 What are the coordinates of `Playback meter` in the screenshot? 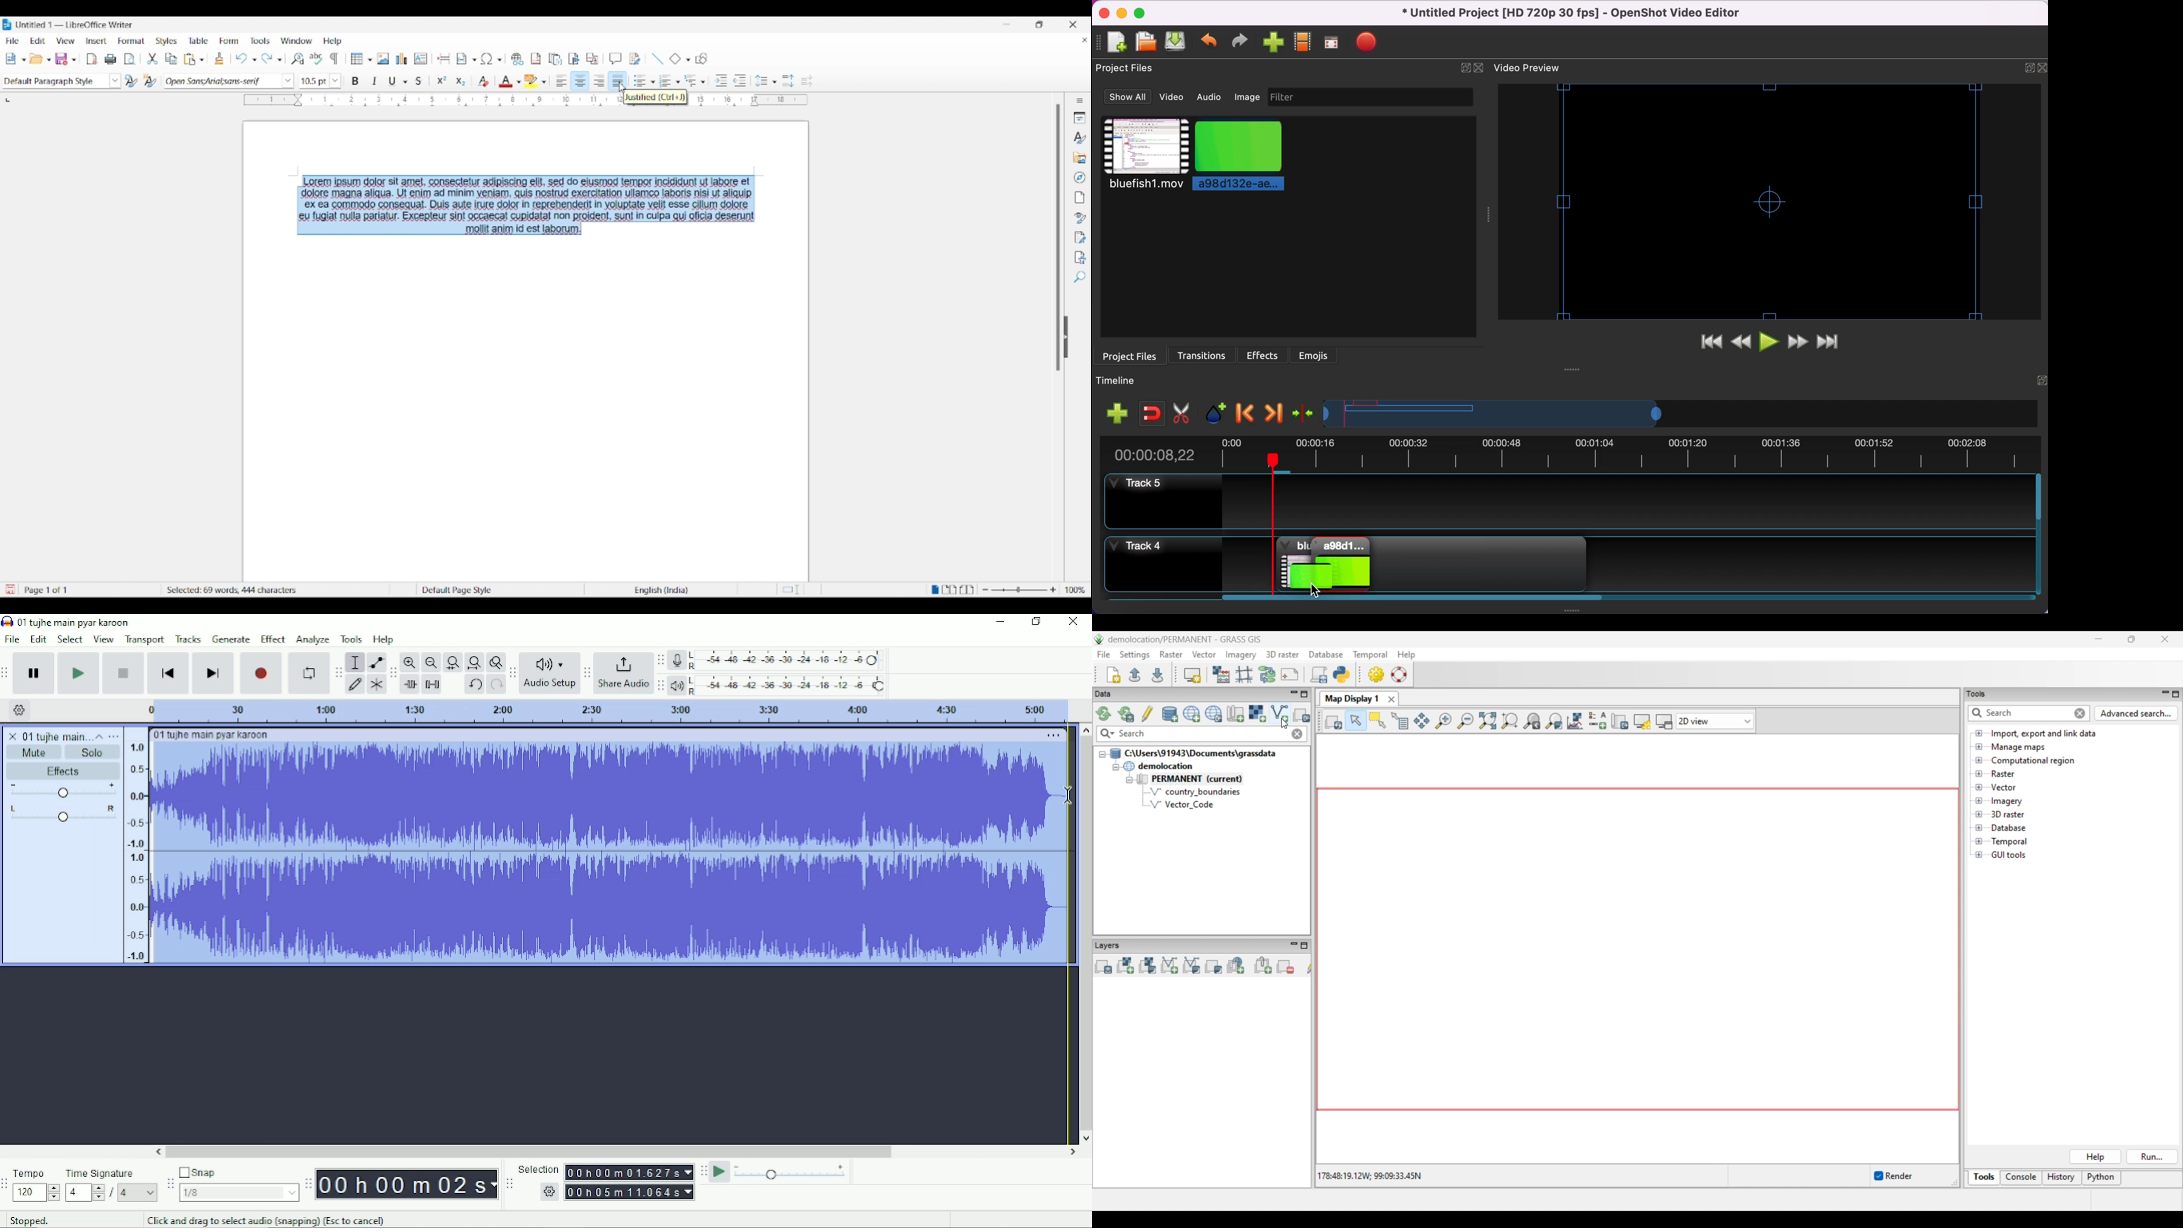 It's located at (778, 685).